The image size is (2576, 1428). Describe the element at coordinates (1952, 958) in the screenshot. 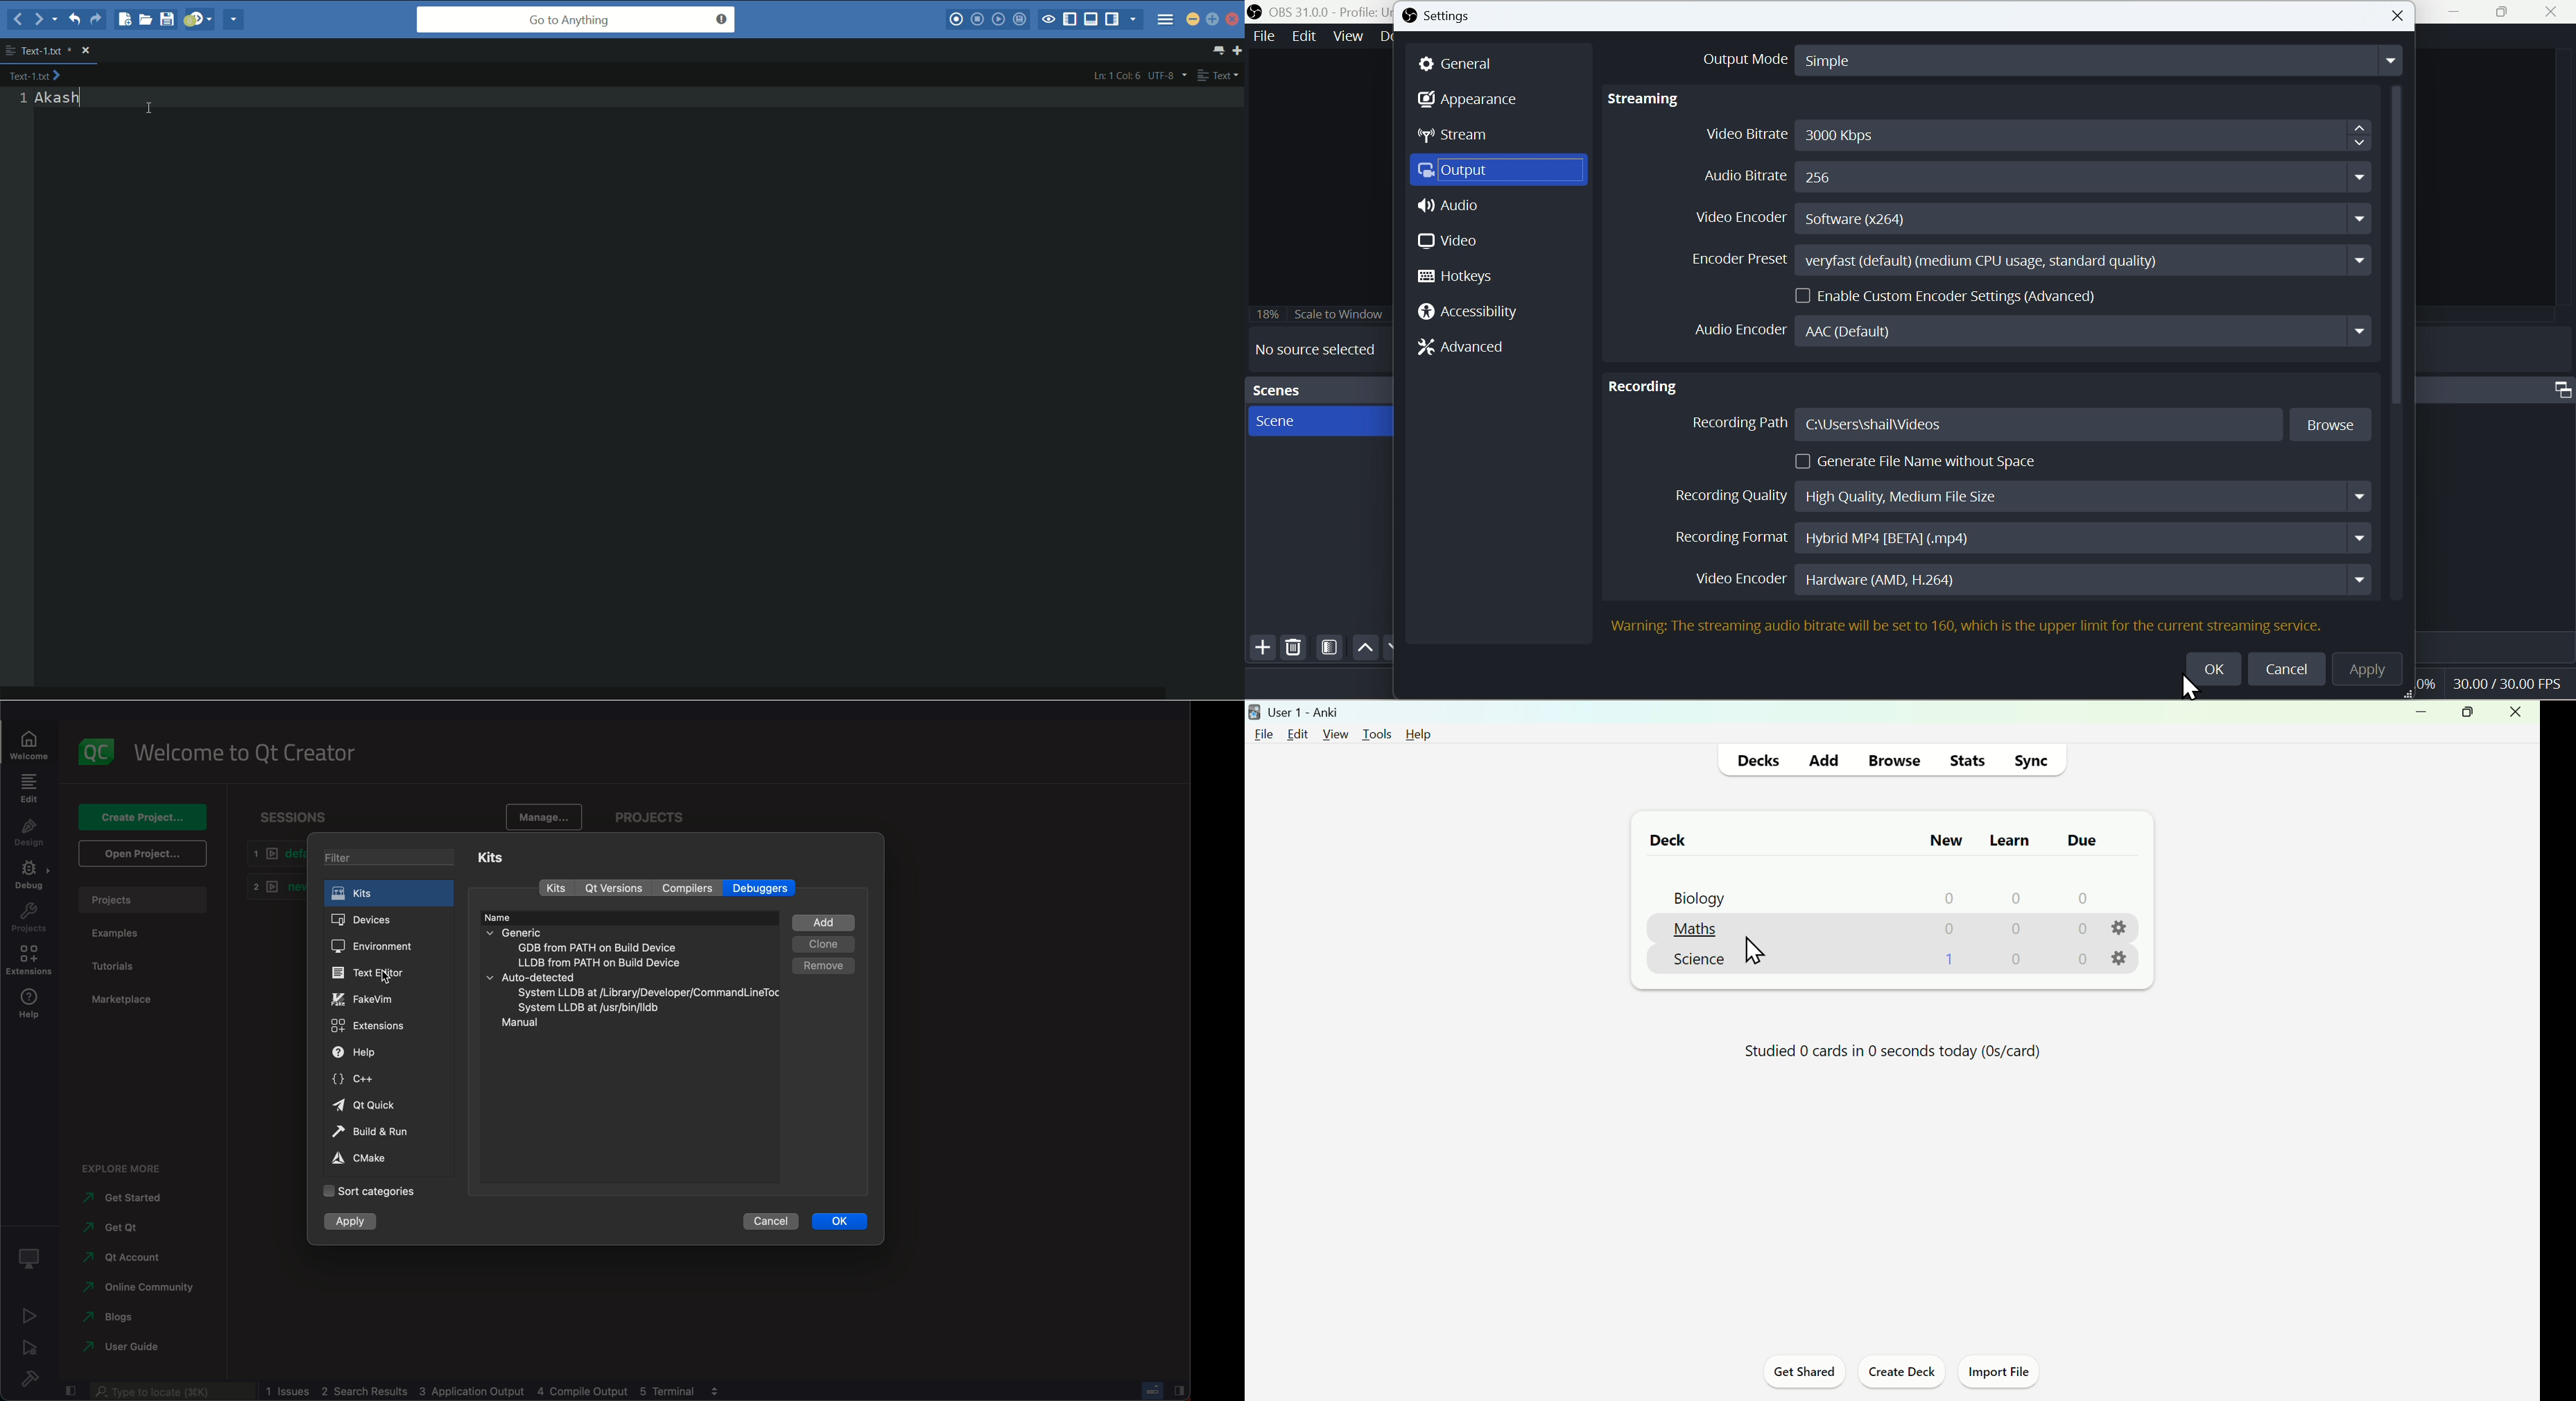

I see `1` at that location.